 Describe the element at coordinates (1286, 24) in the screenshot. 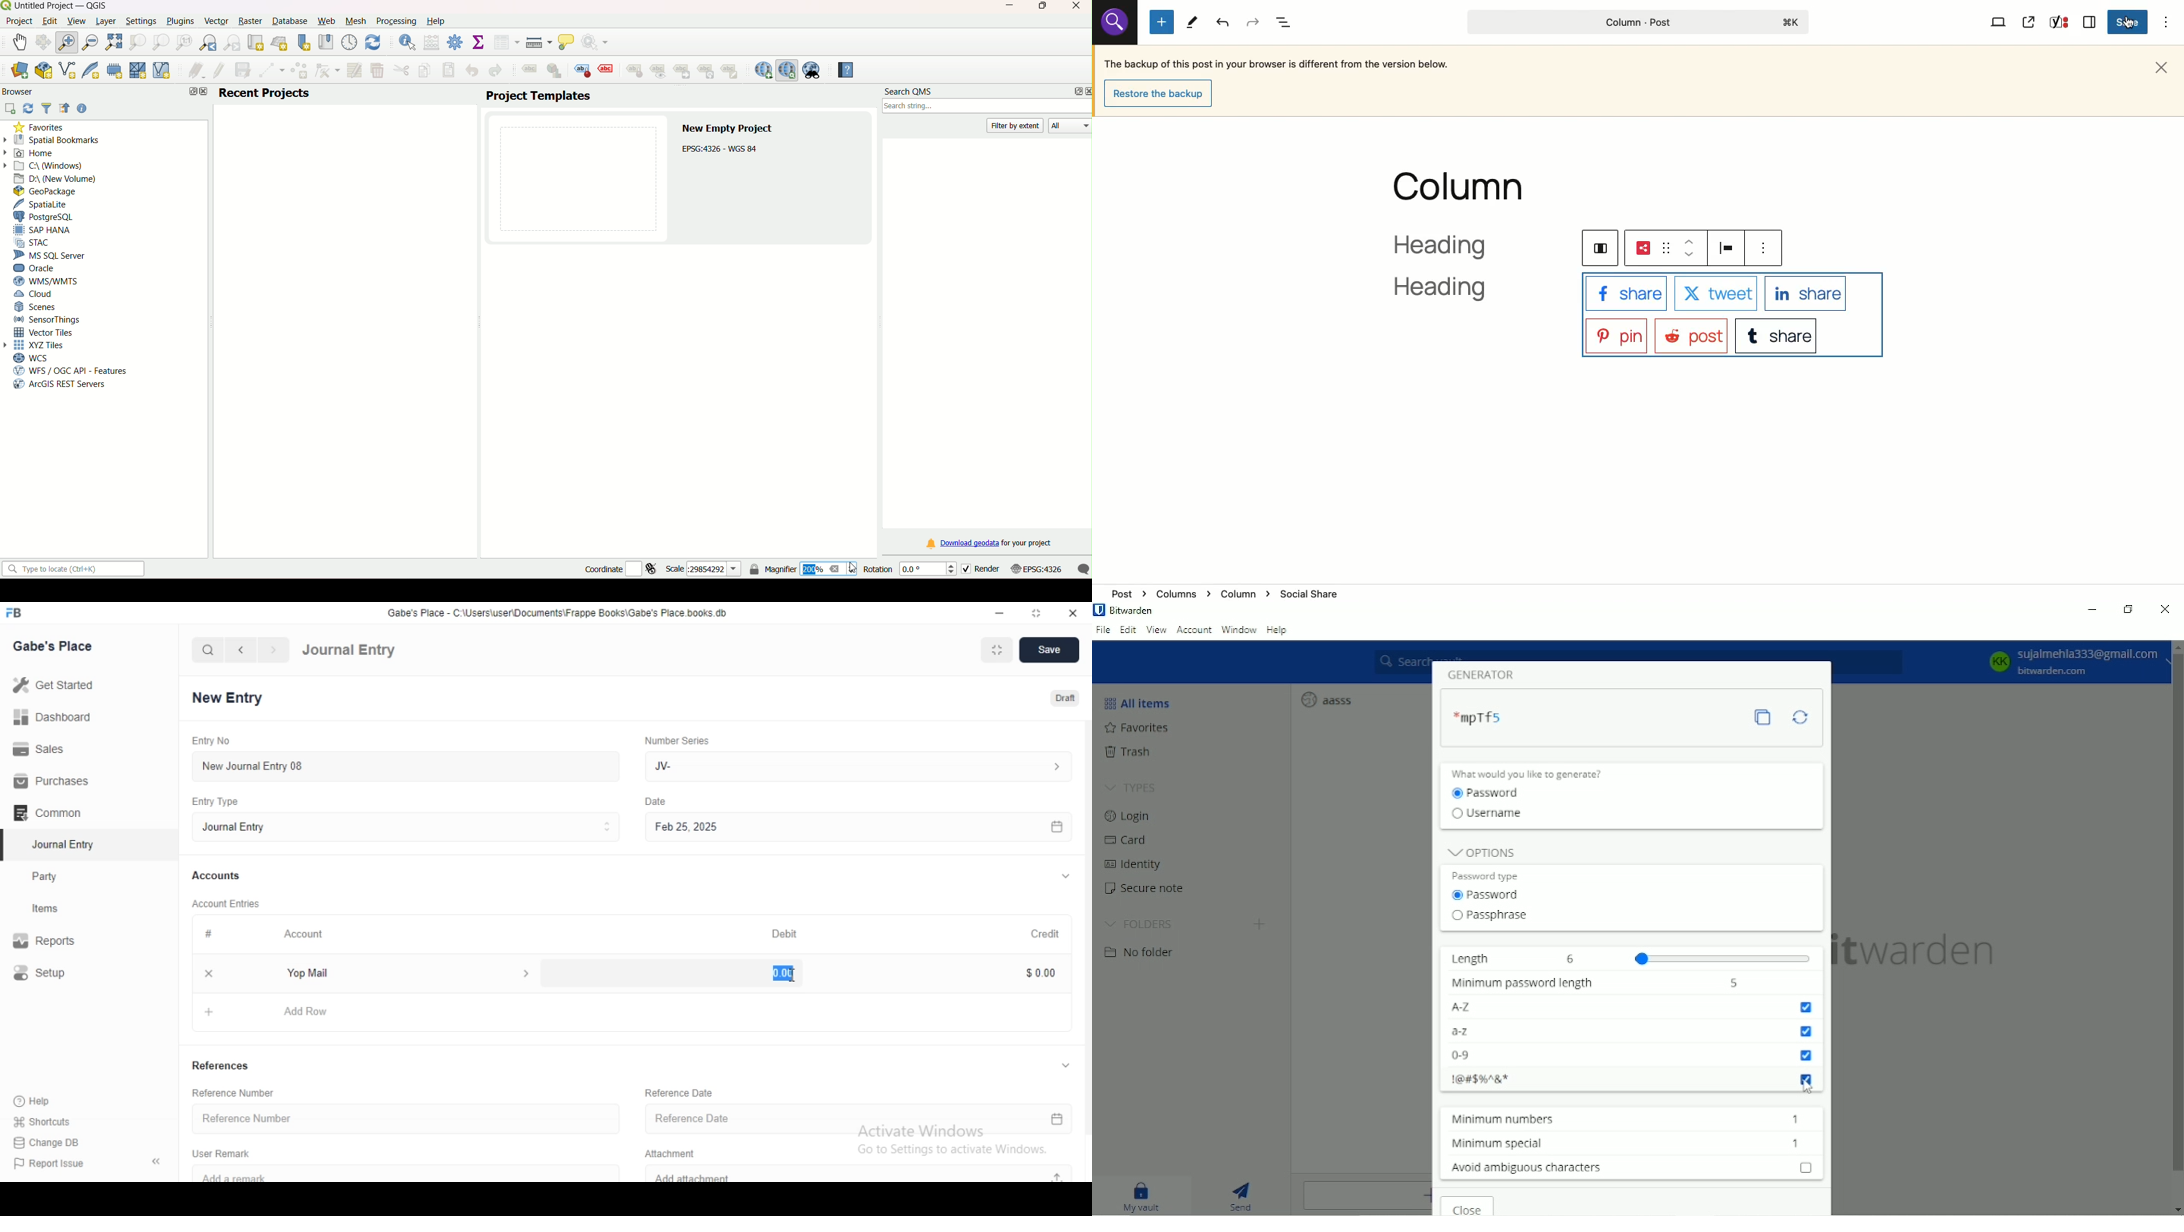

I see `Document overview` at that location.